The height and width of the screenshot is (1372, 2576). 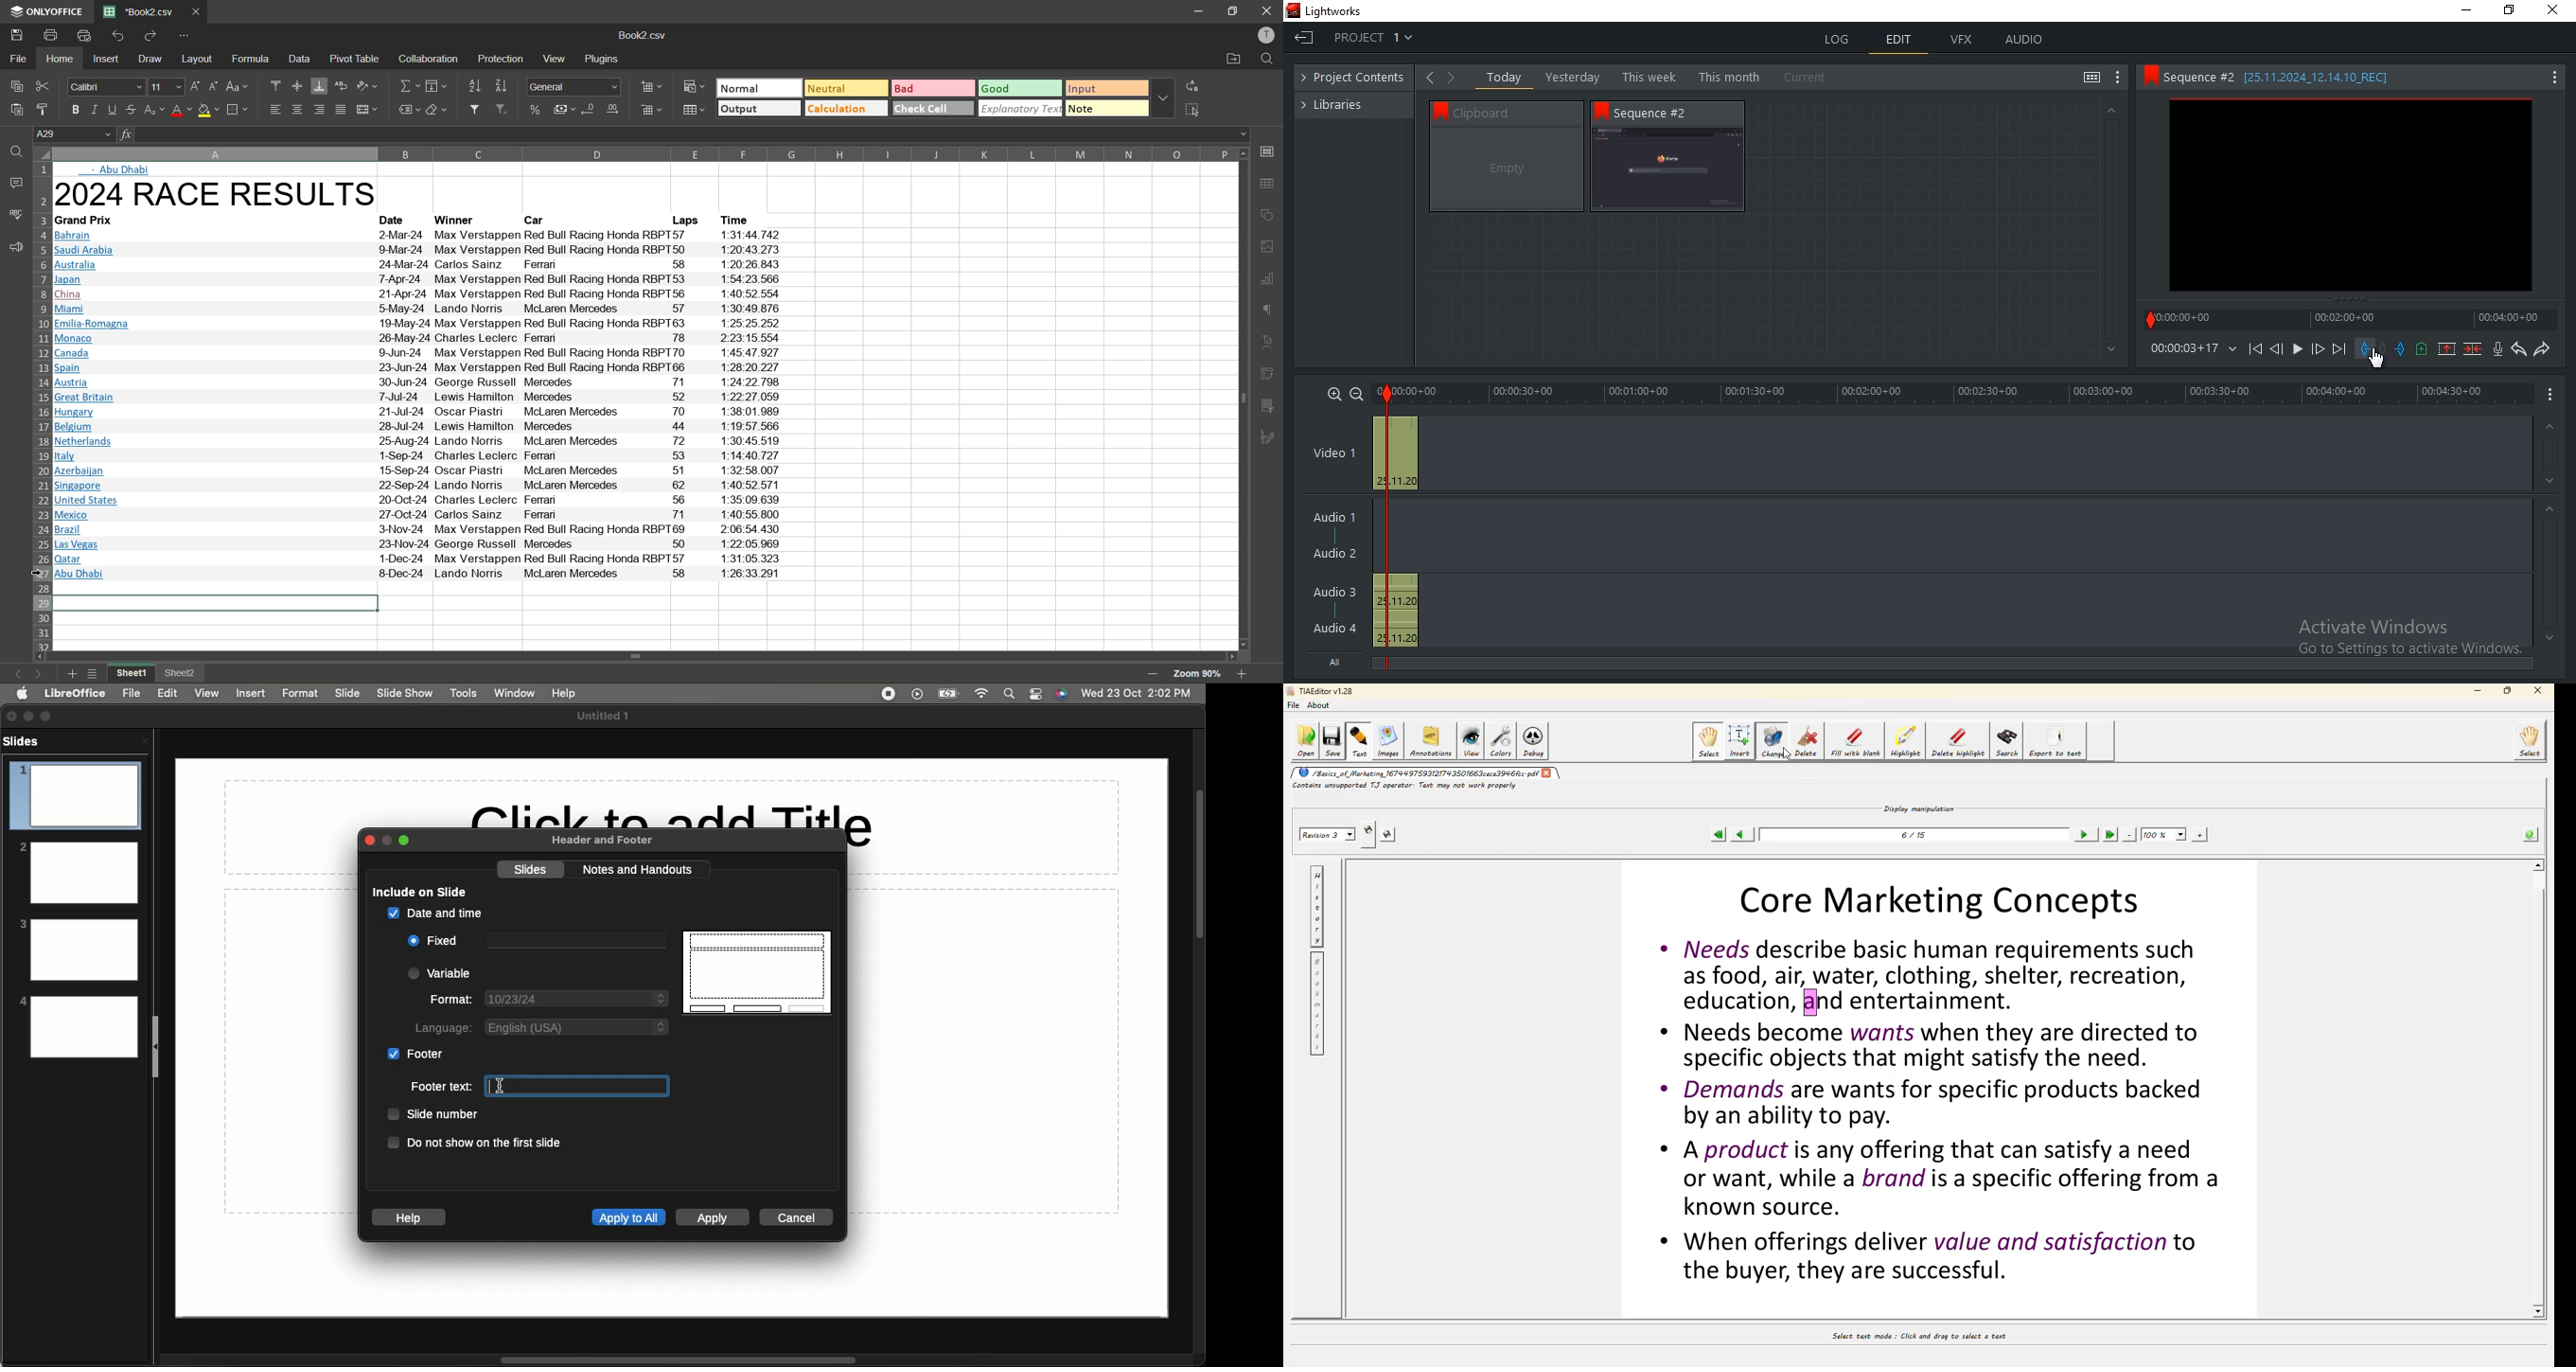 What do you see at coordinates (711, 1218) in the screenshot?
I see `Apply` at bounding box center [711, 1218].